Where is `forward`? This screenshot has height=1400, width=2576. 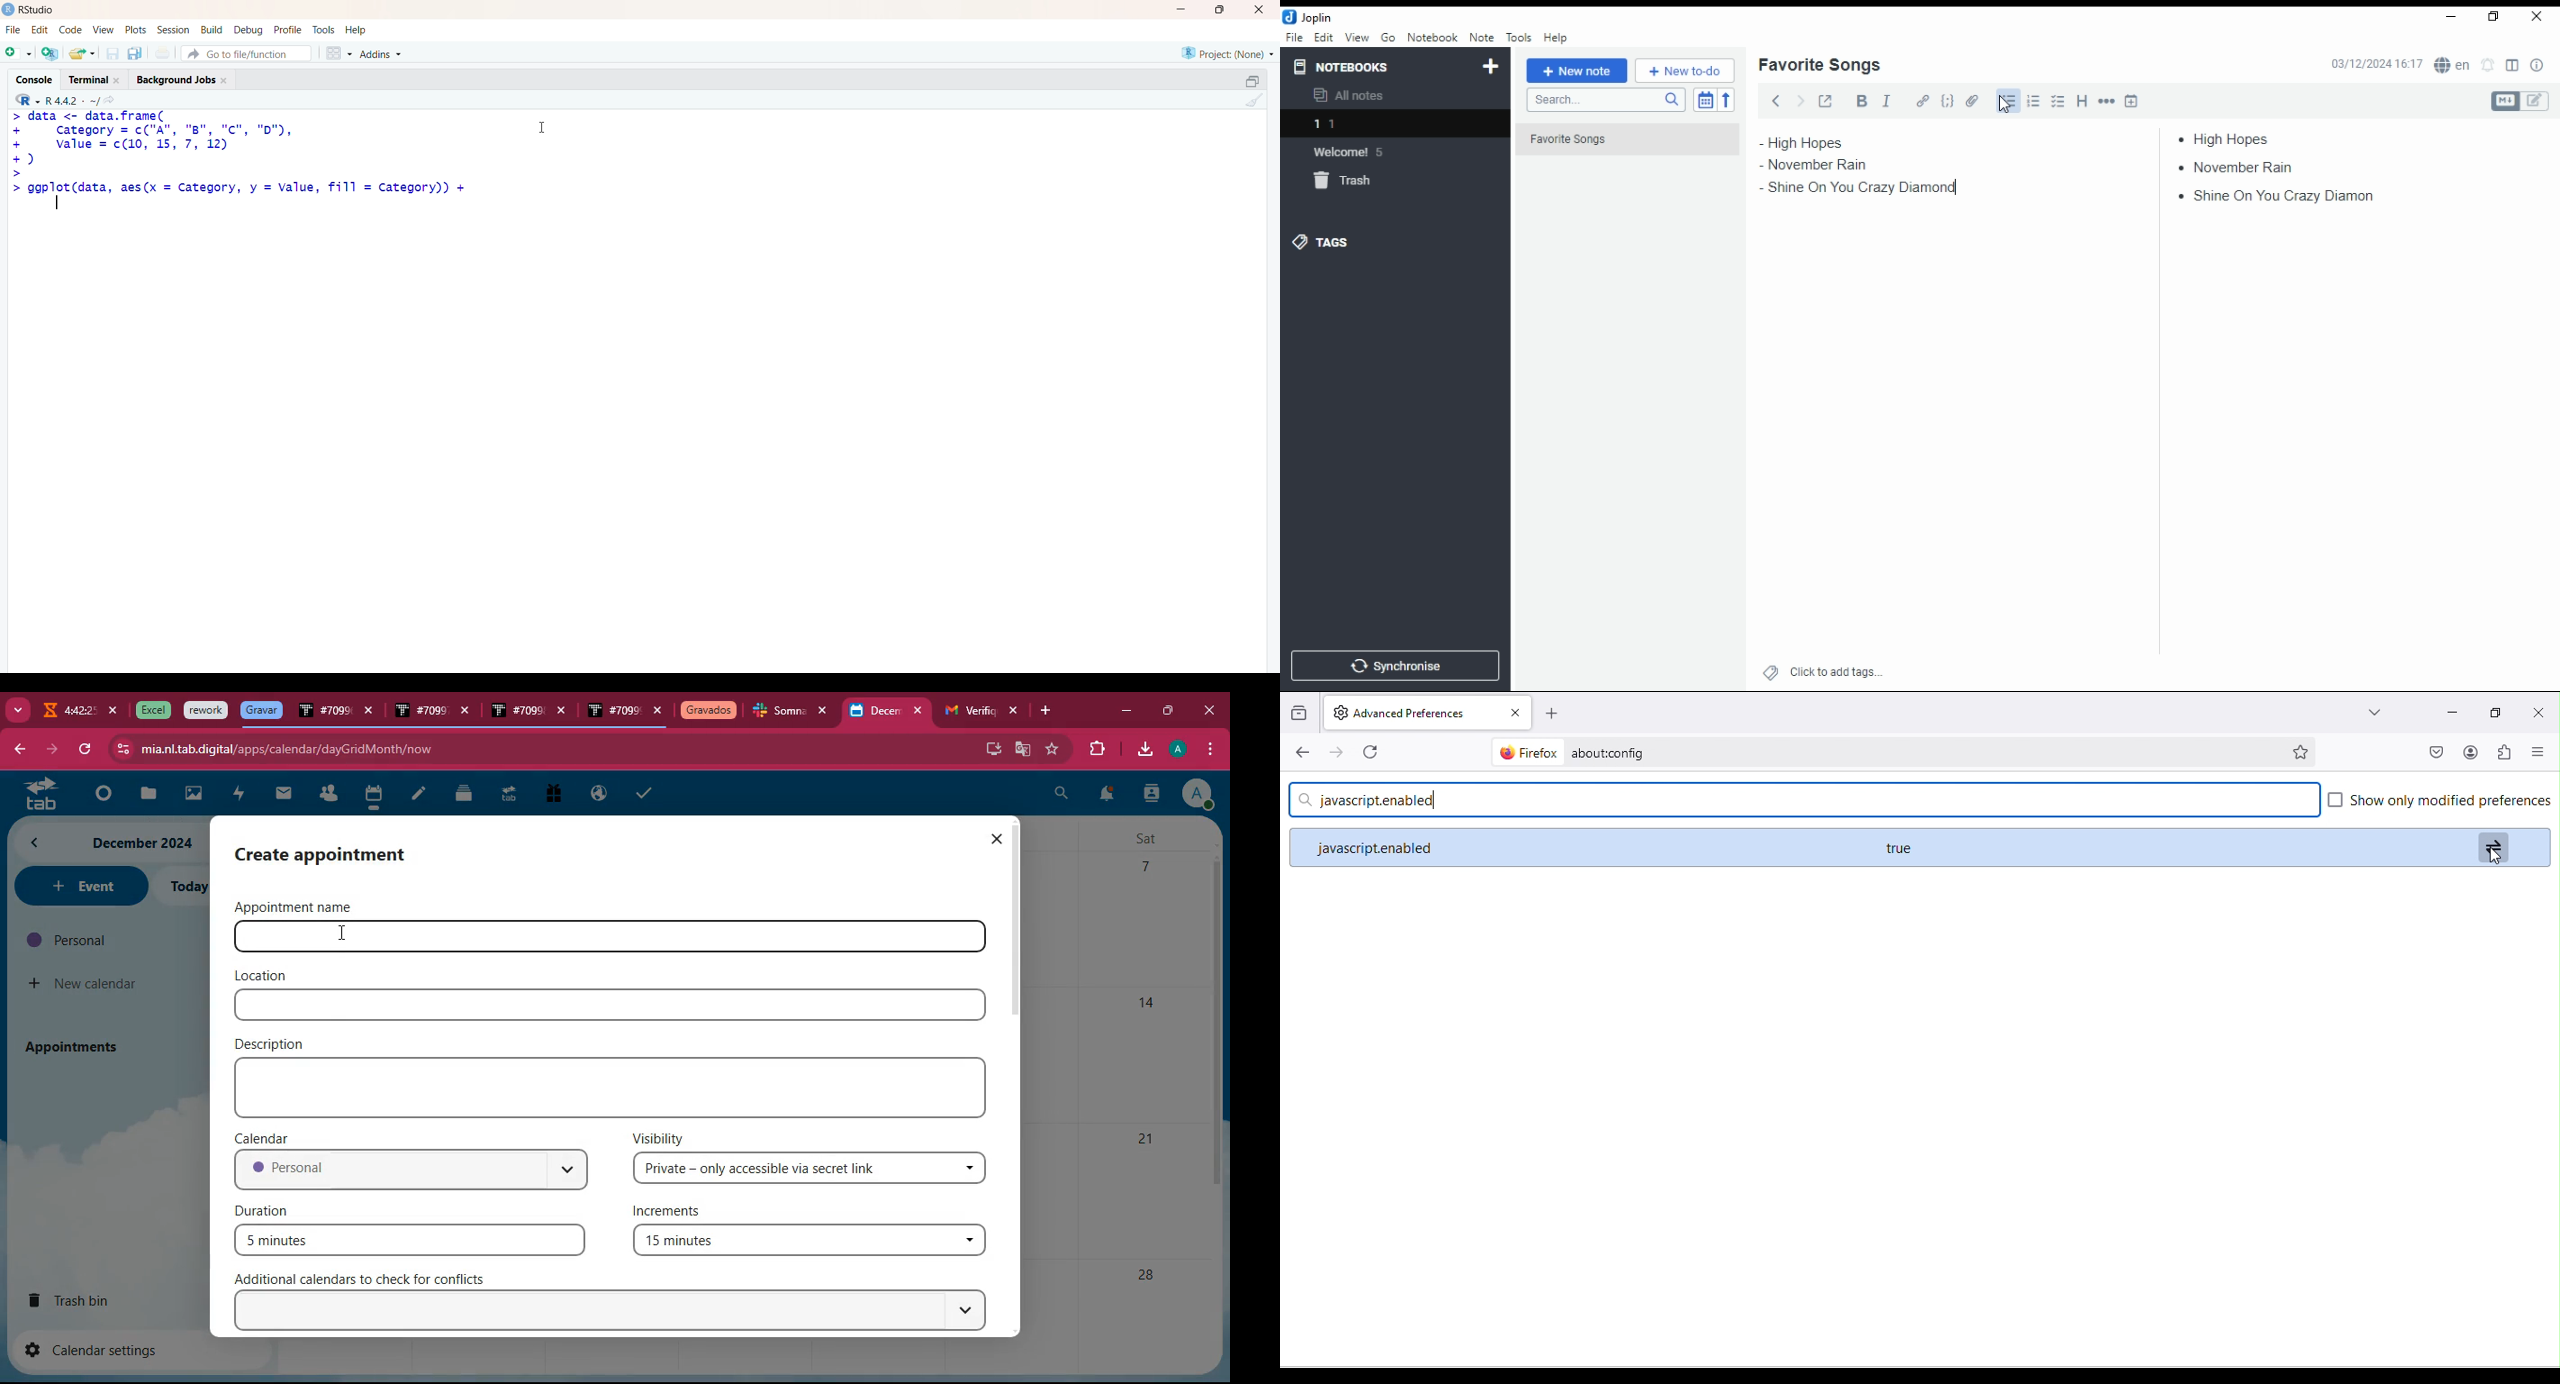
forward is located at coordinates (50, 750).